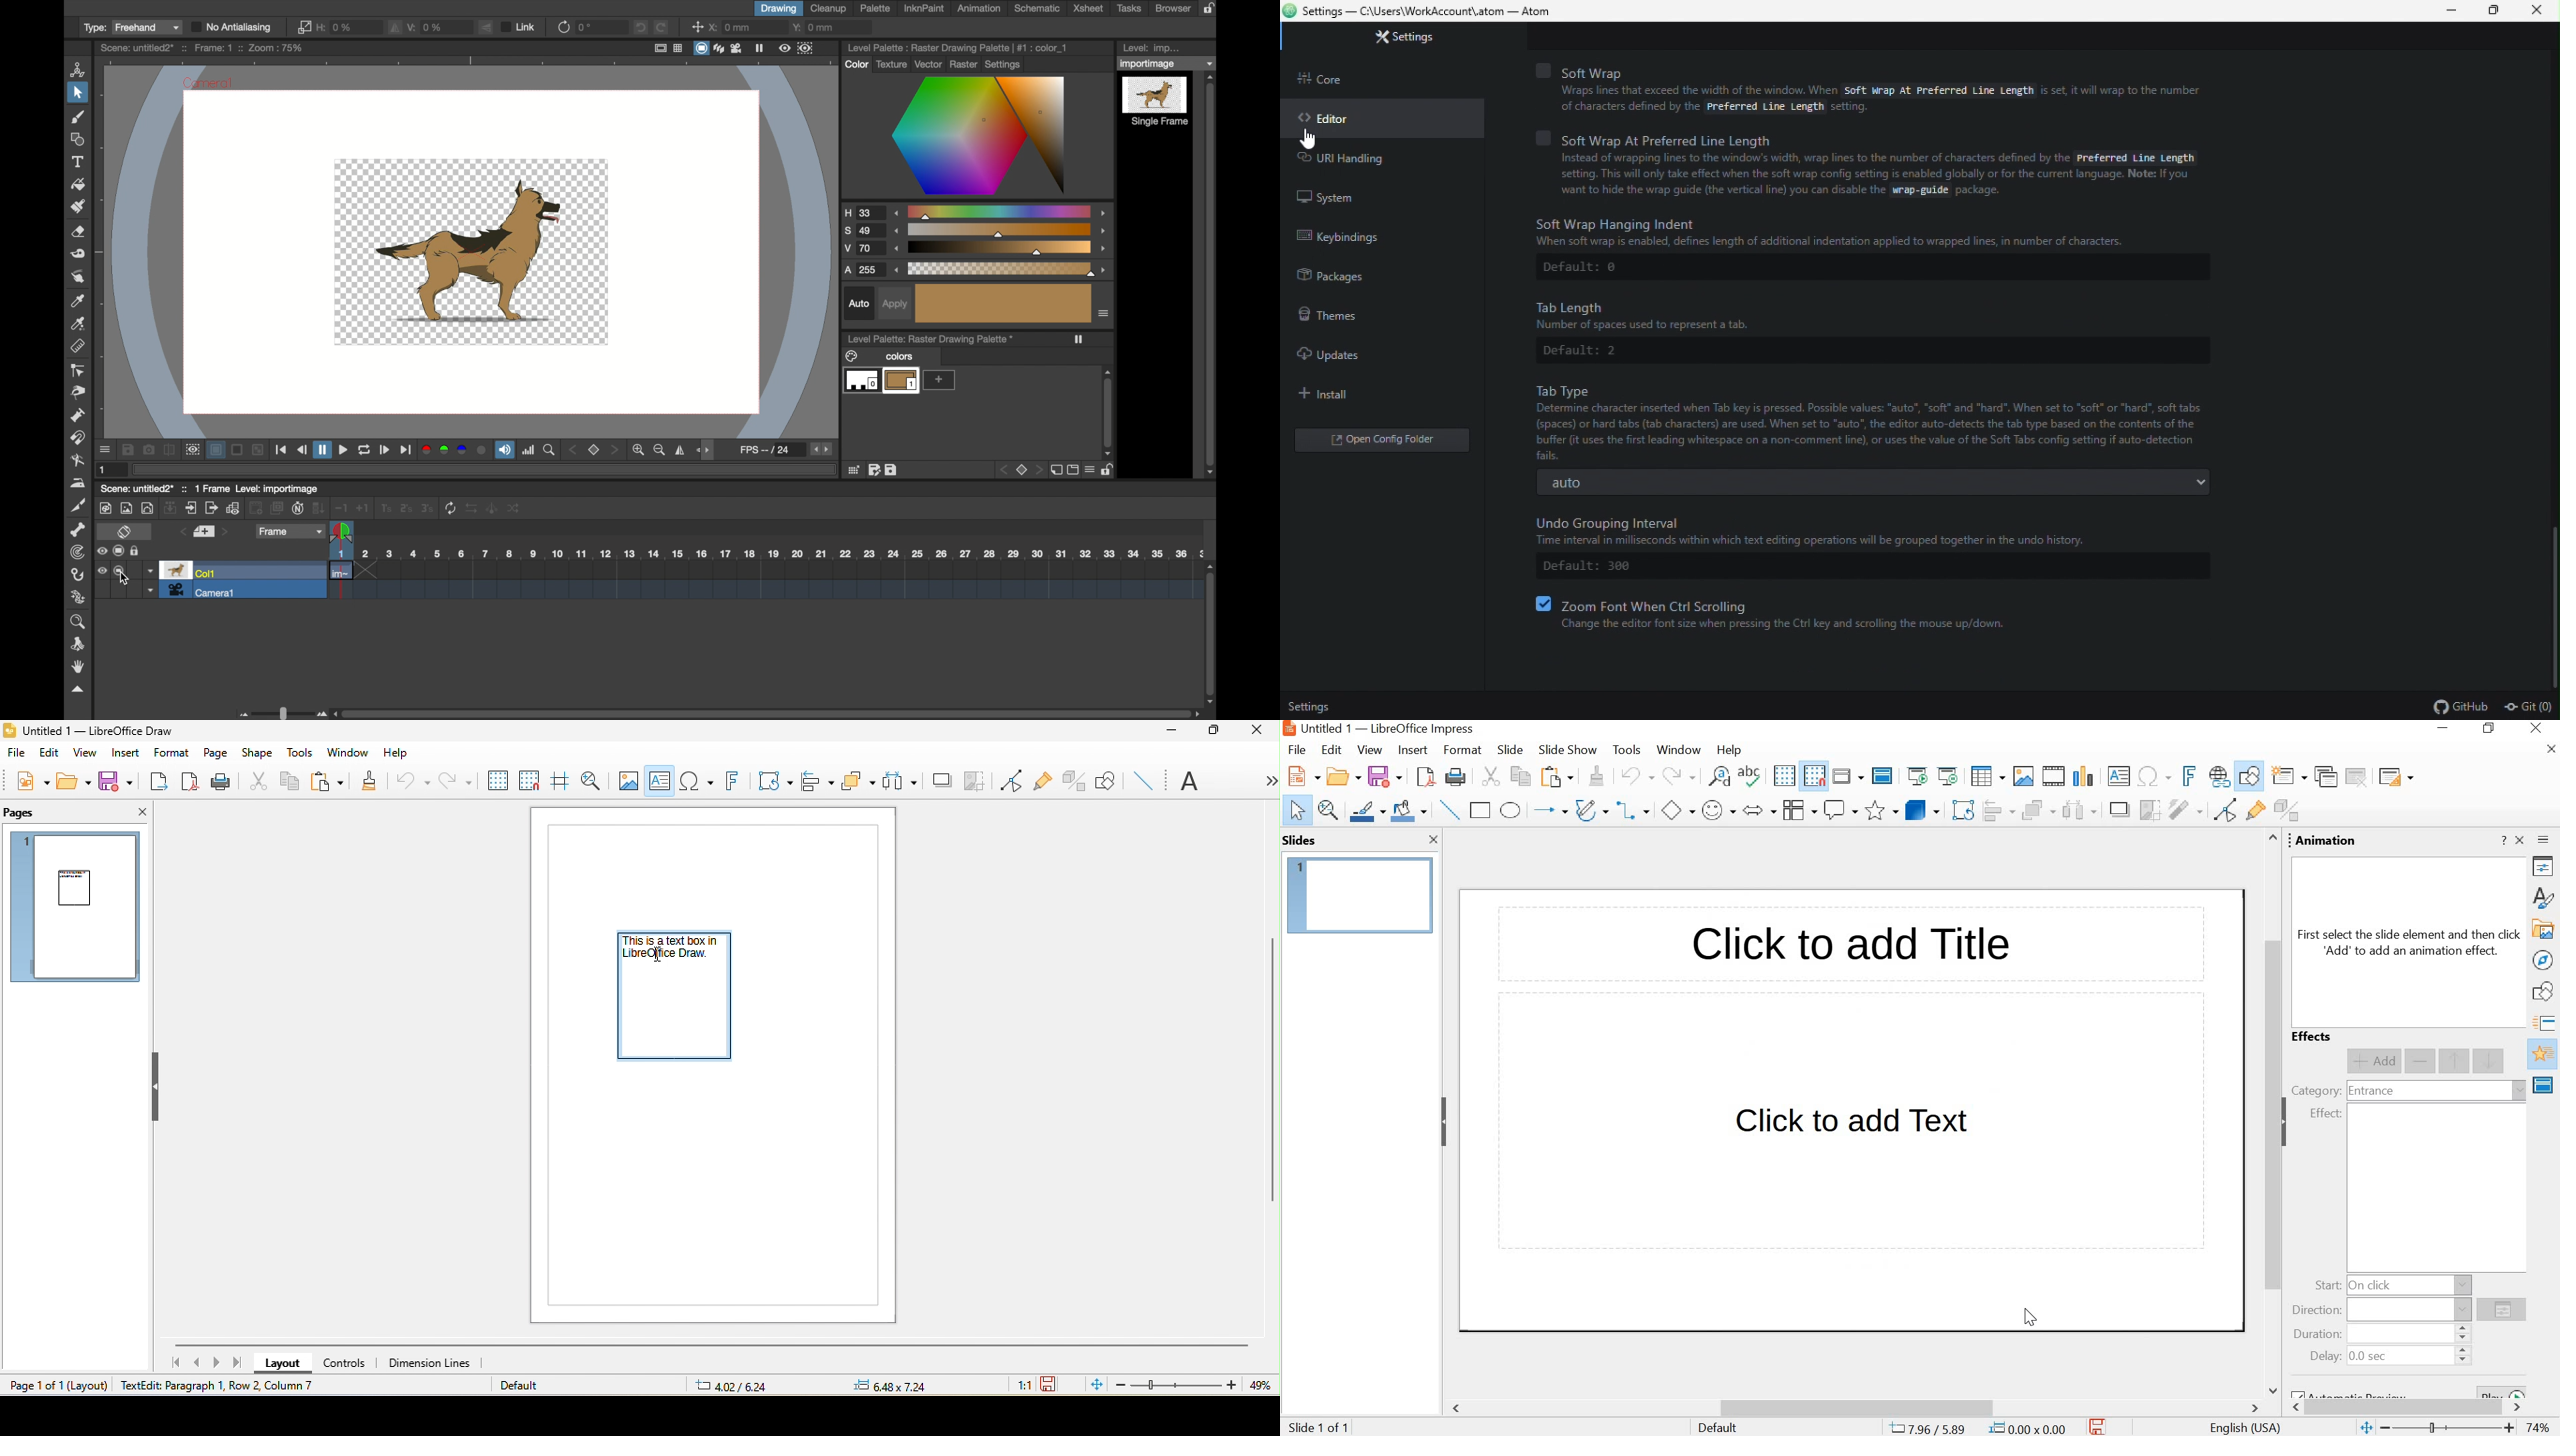  Describe the element at coordinates (1170, 731) in the screenshot. I see `minimize` at that location.